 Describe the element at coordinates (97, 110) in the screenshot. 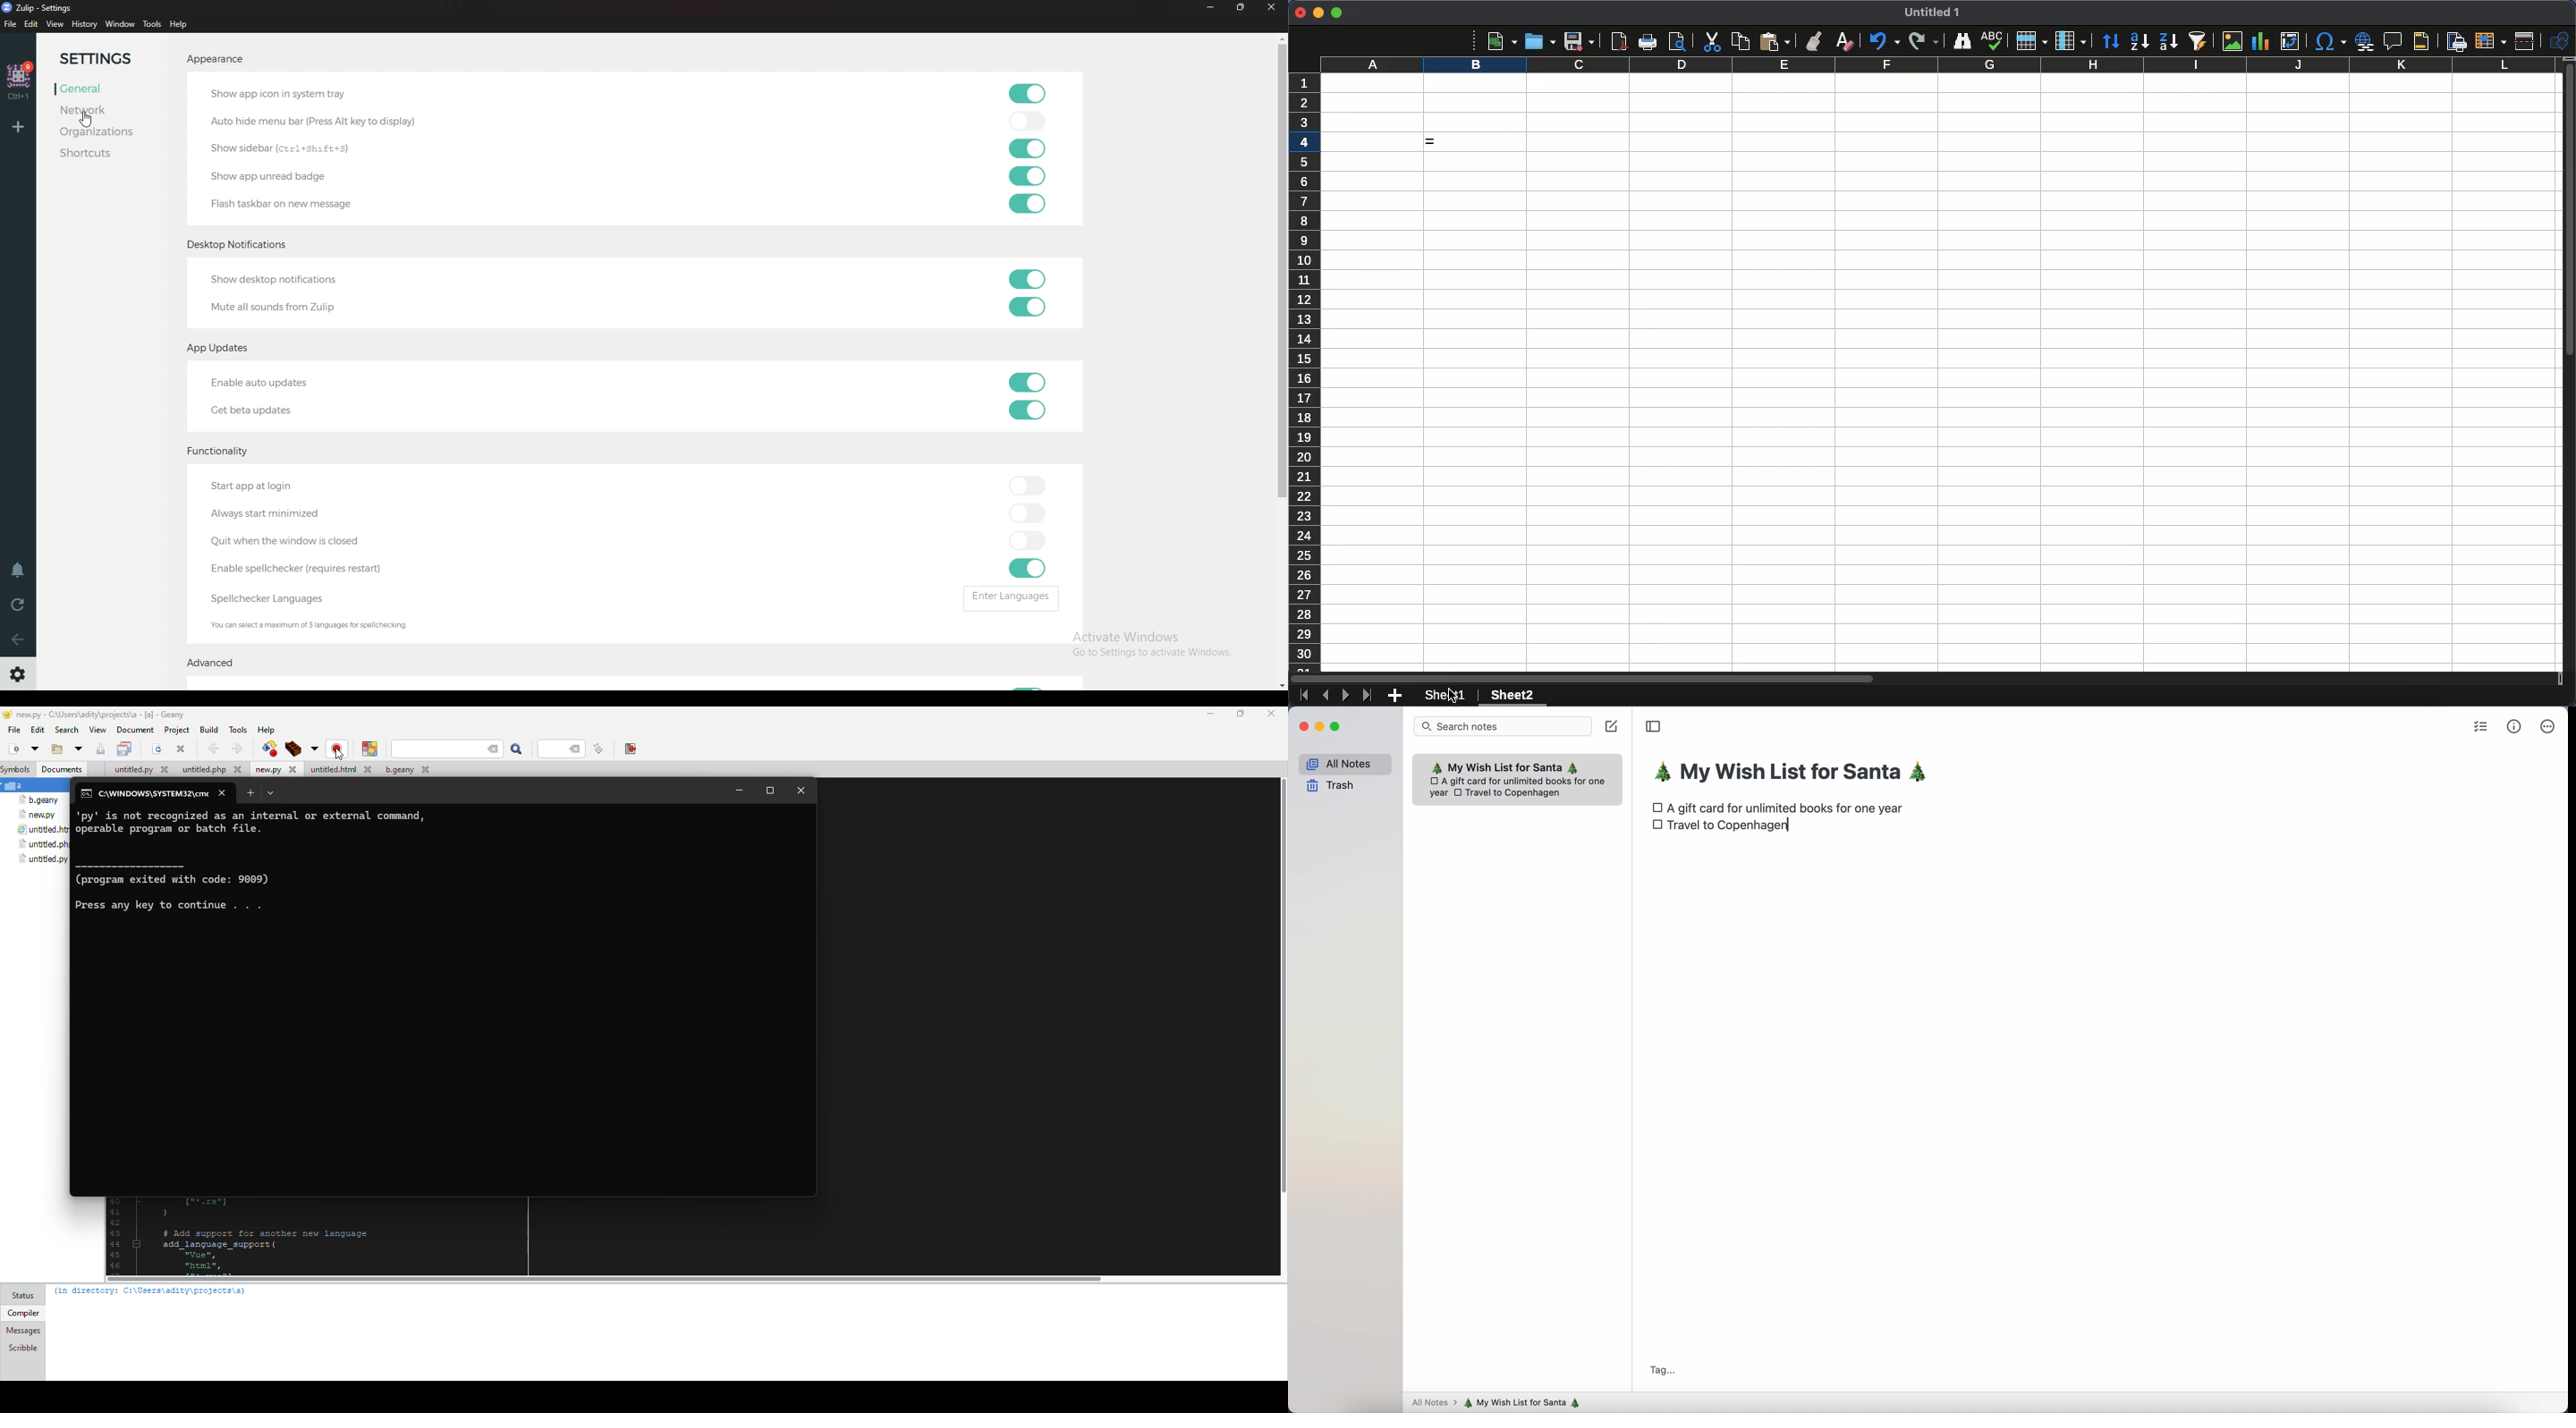

I see `Network` at that location.